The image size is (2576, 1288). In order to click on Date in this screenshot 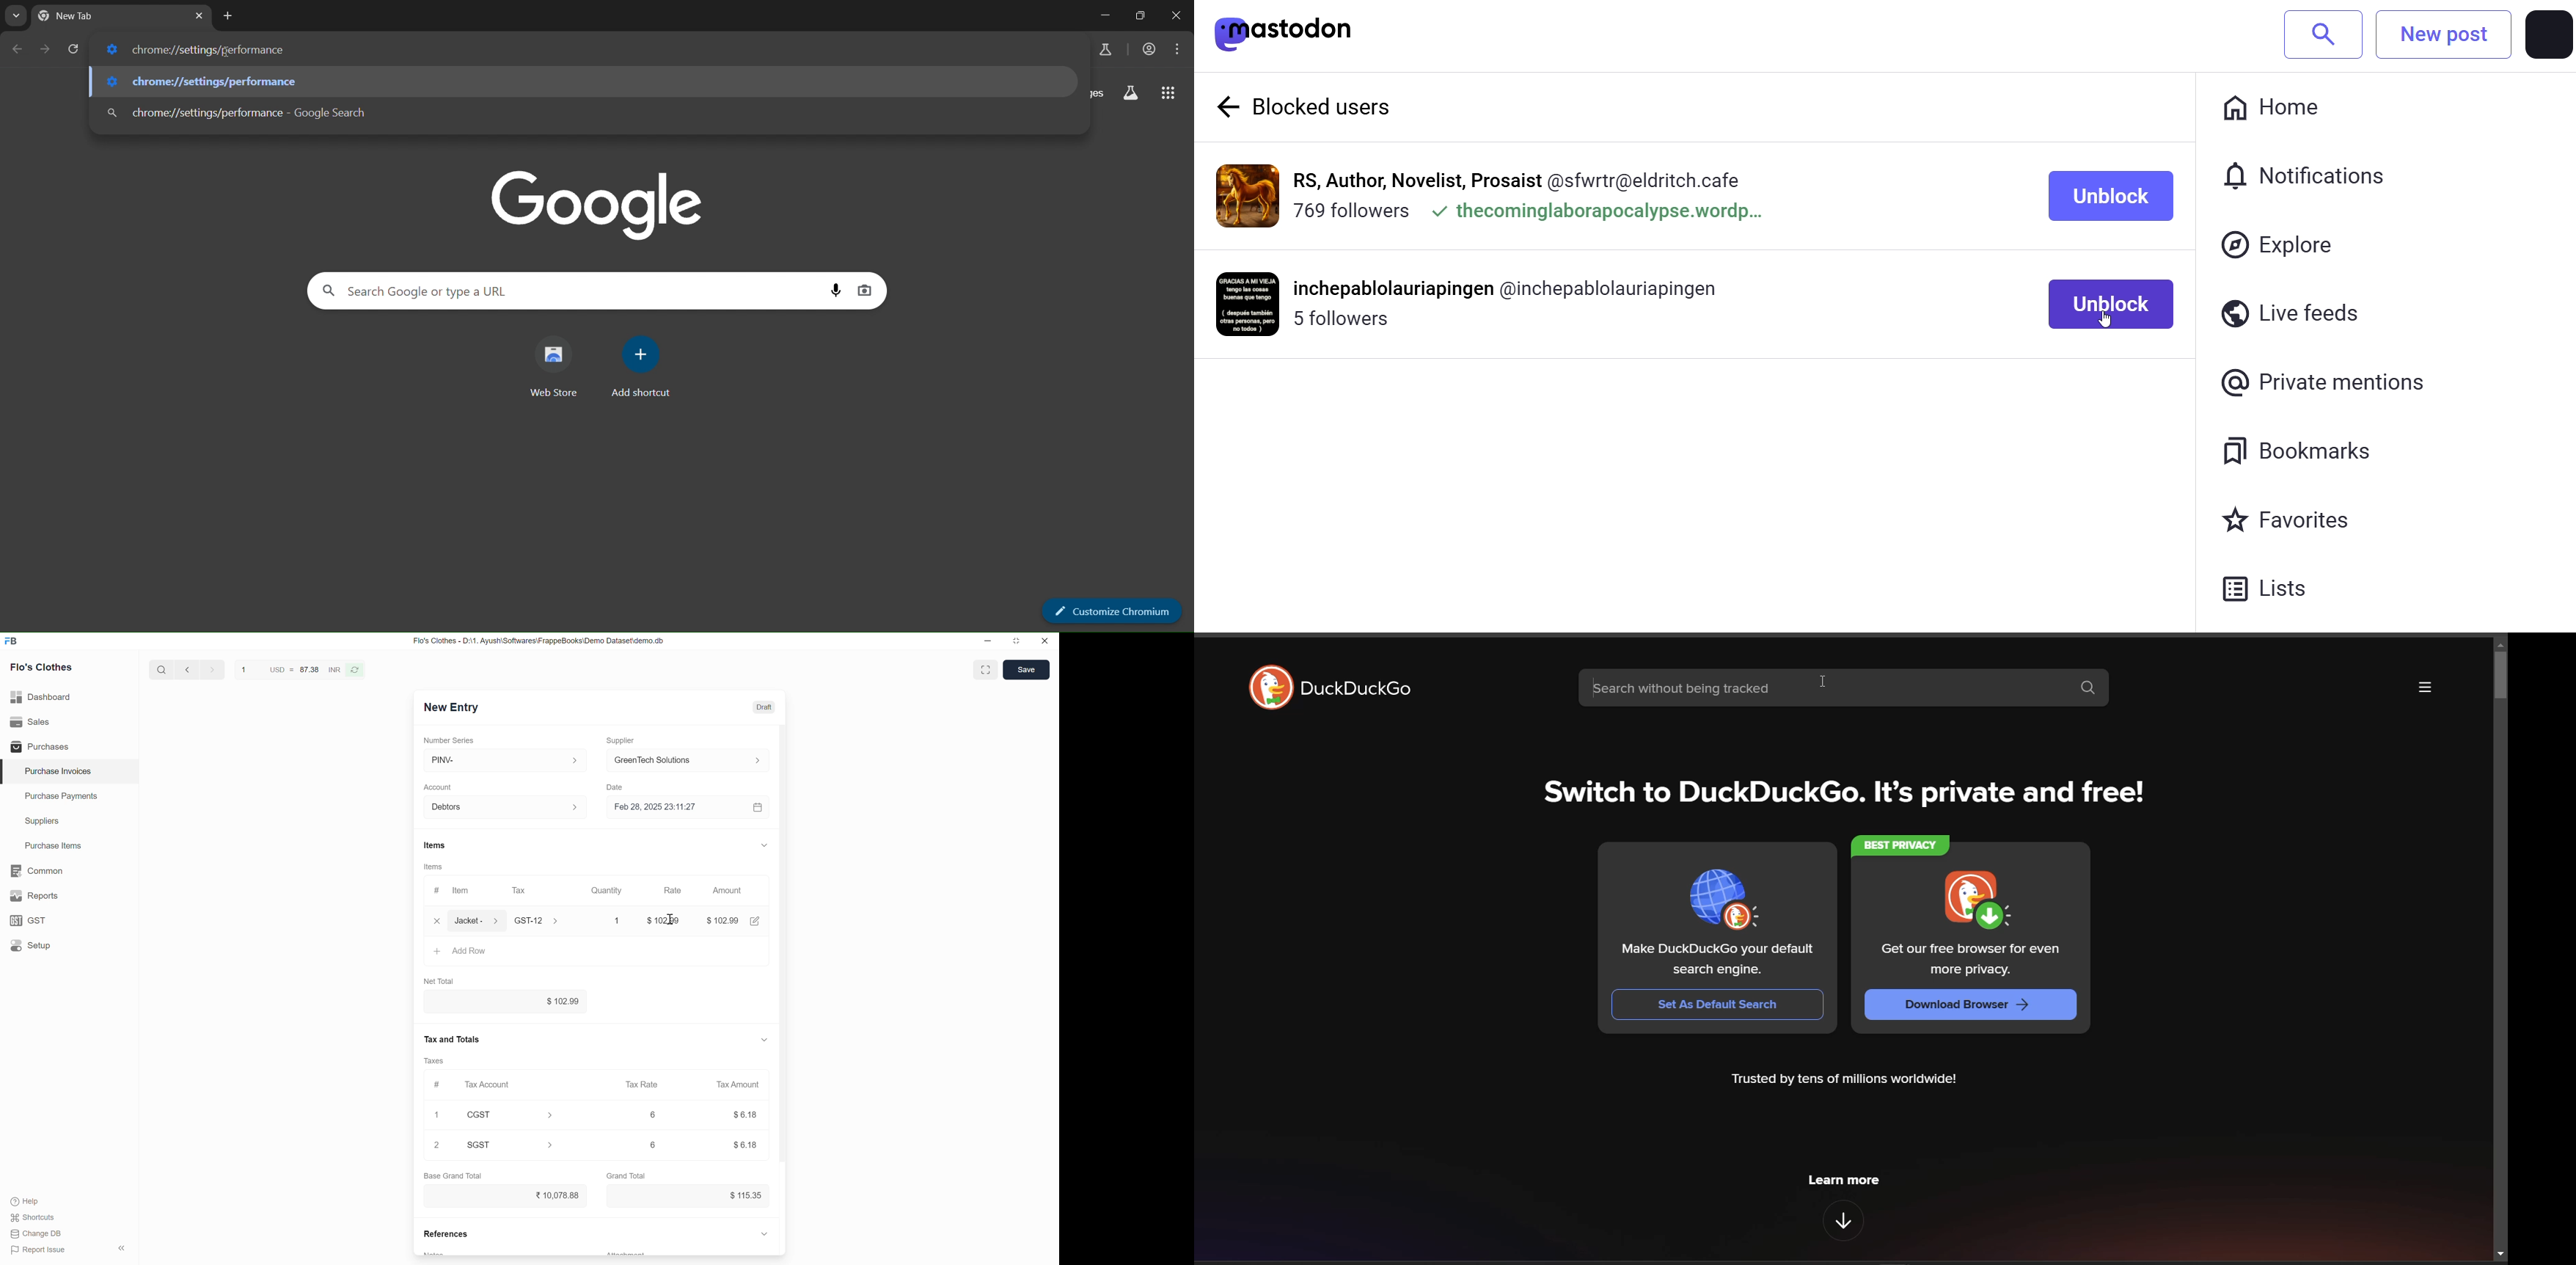, I will do `click(617, 787)`.